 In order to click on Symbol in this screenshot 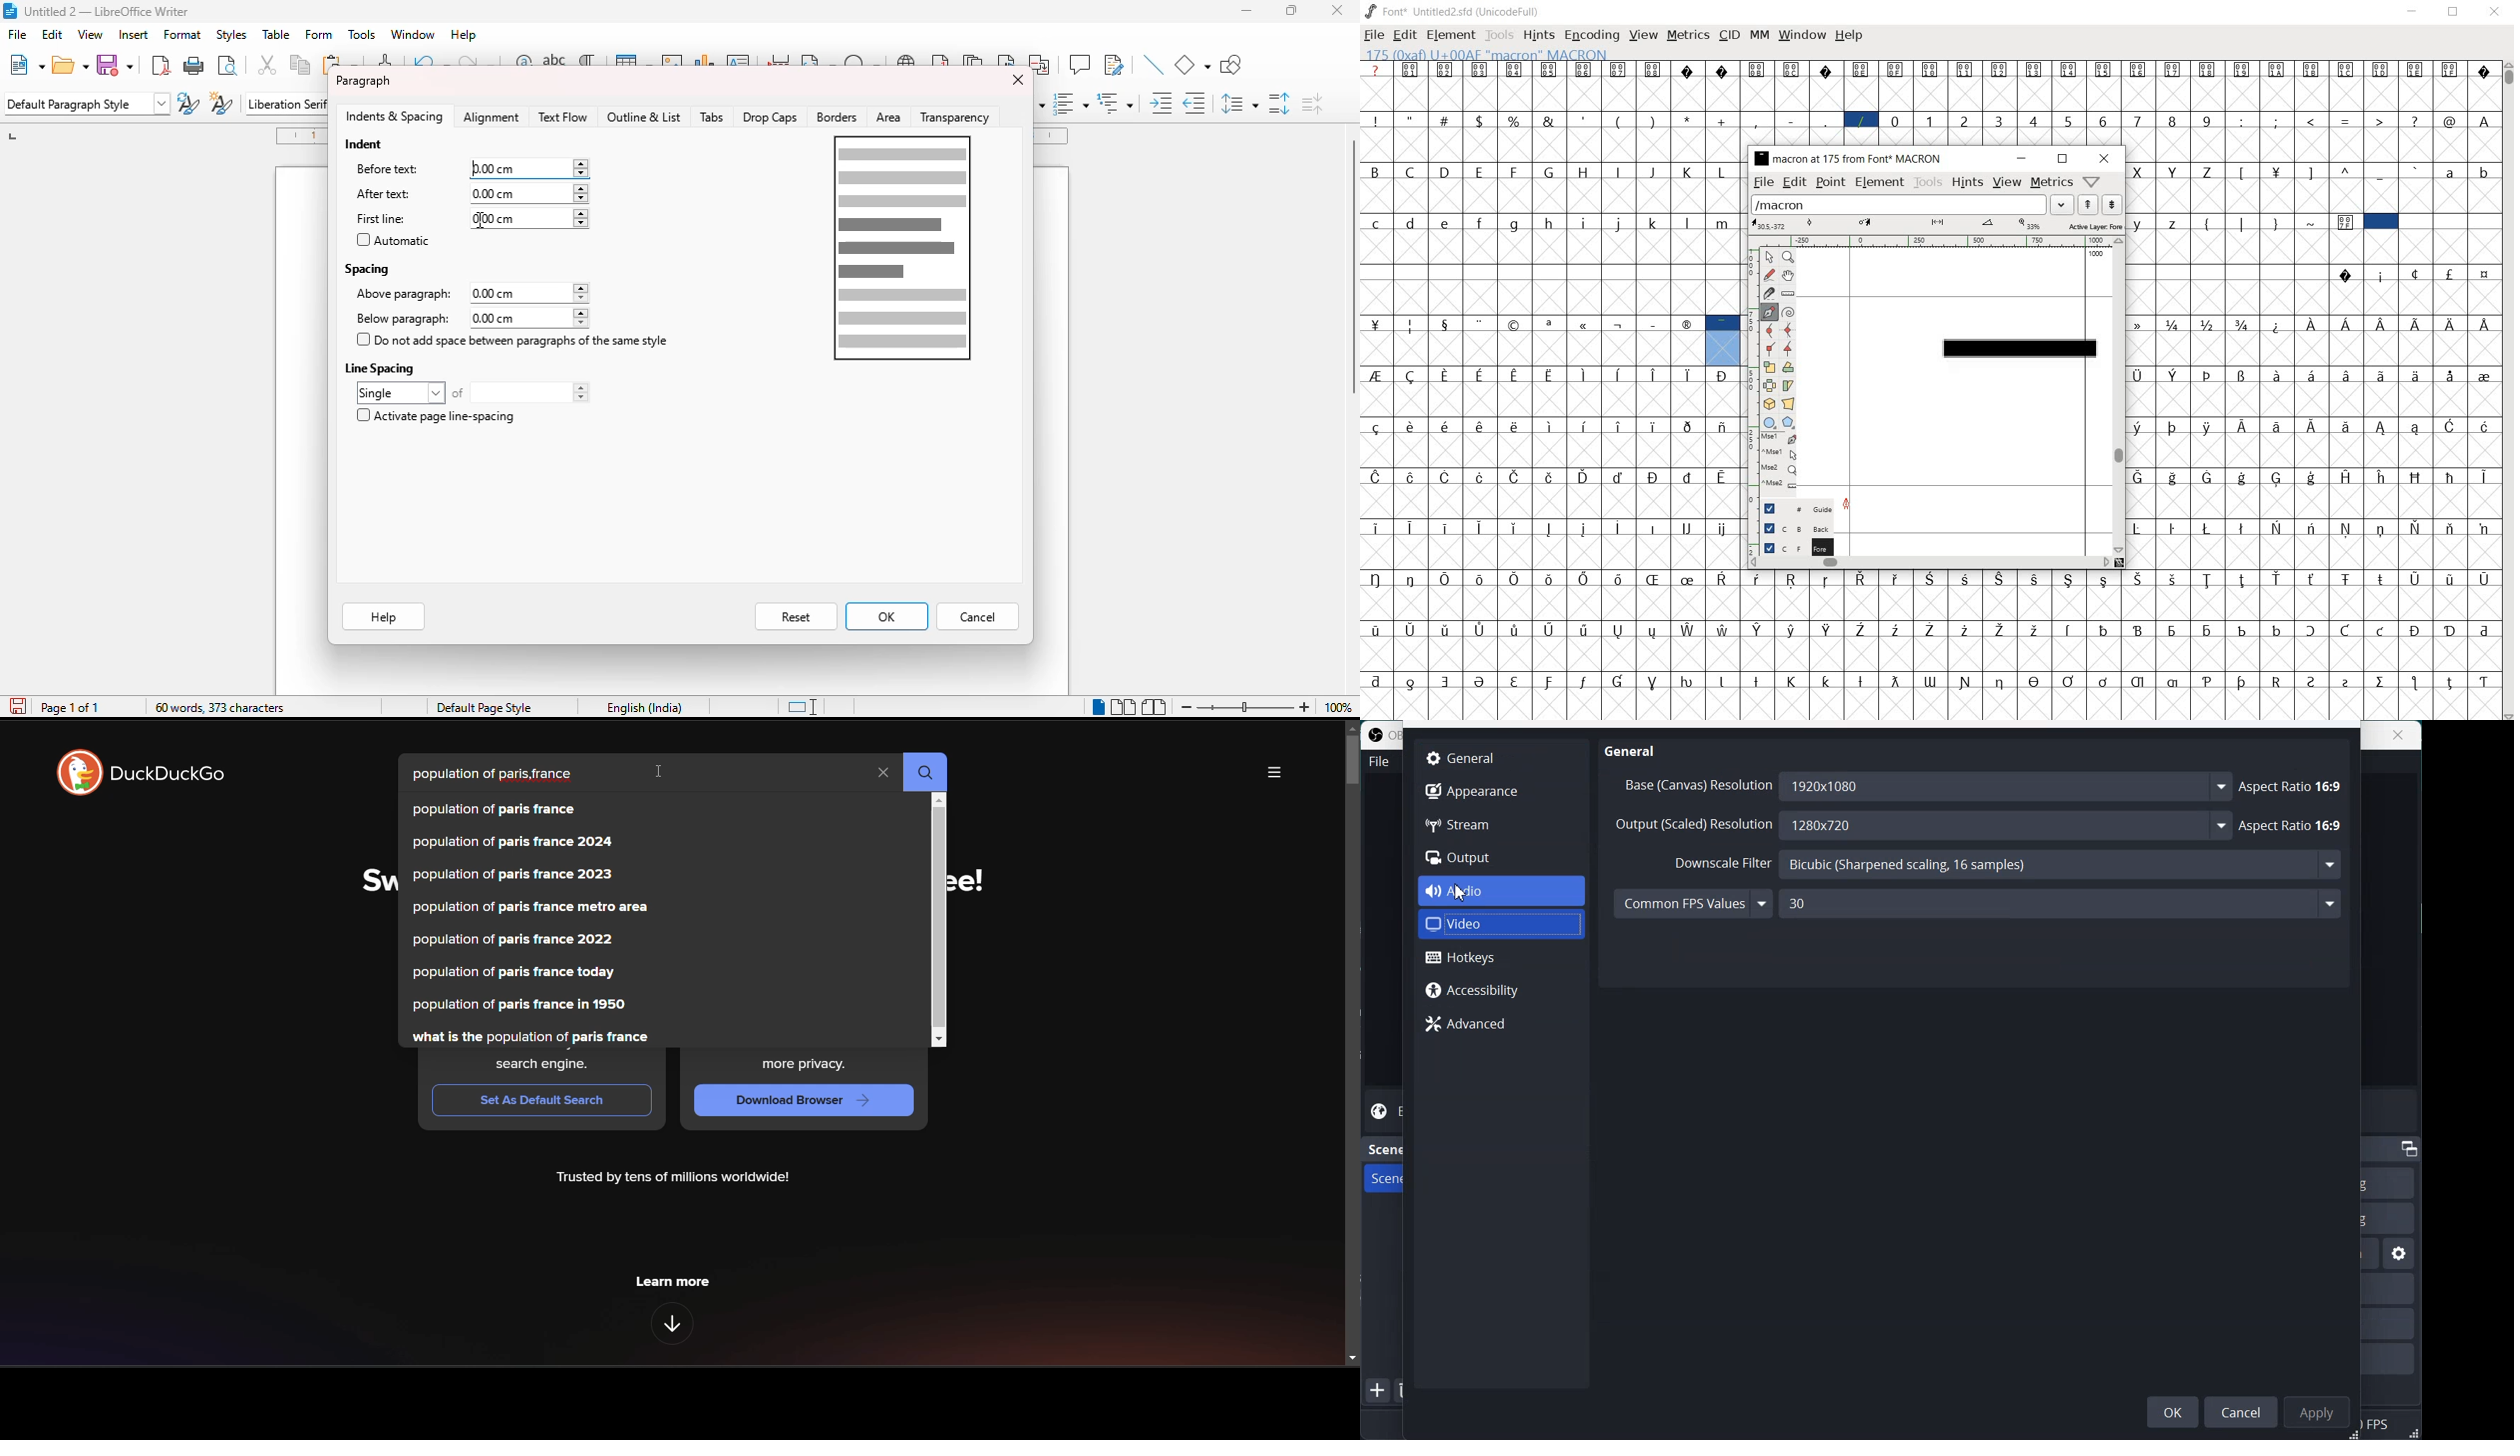, I will do `click(1550, 477)`.